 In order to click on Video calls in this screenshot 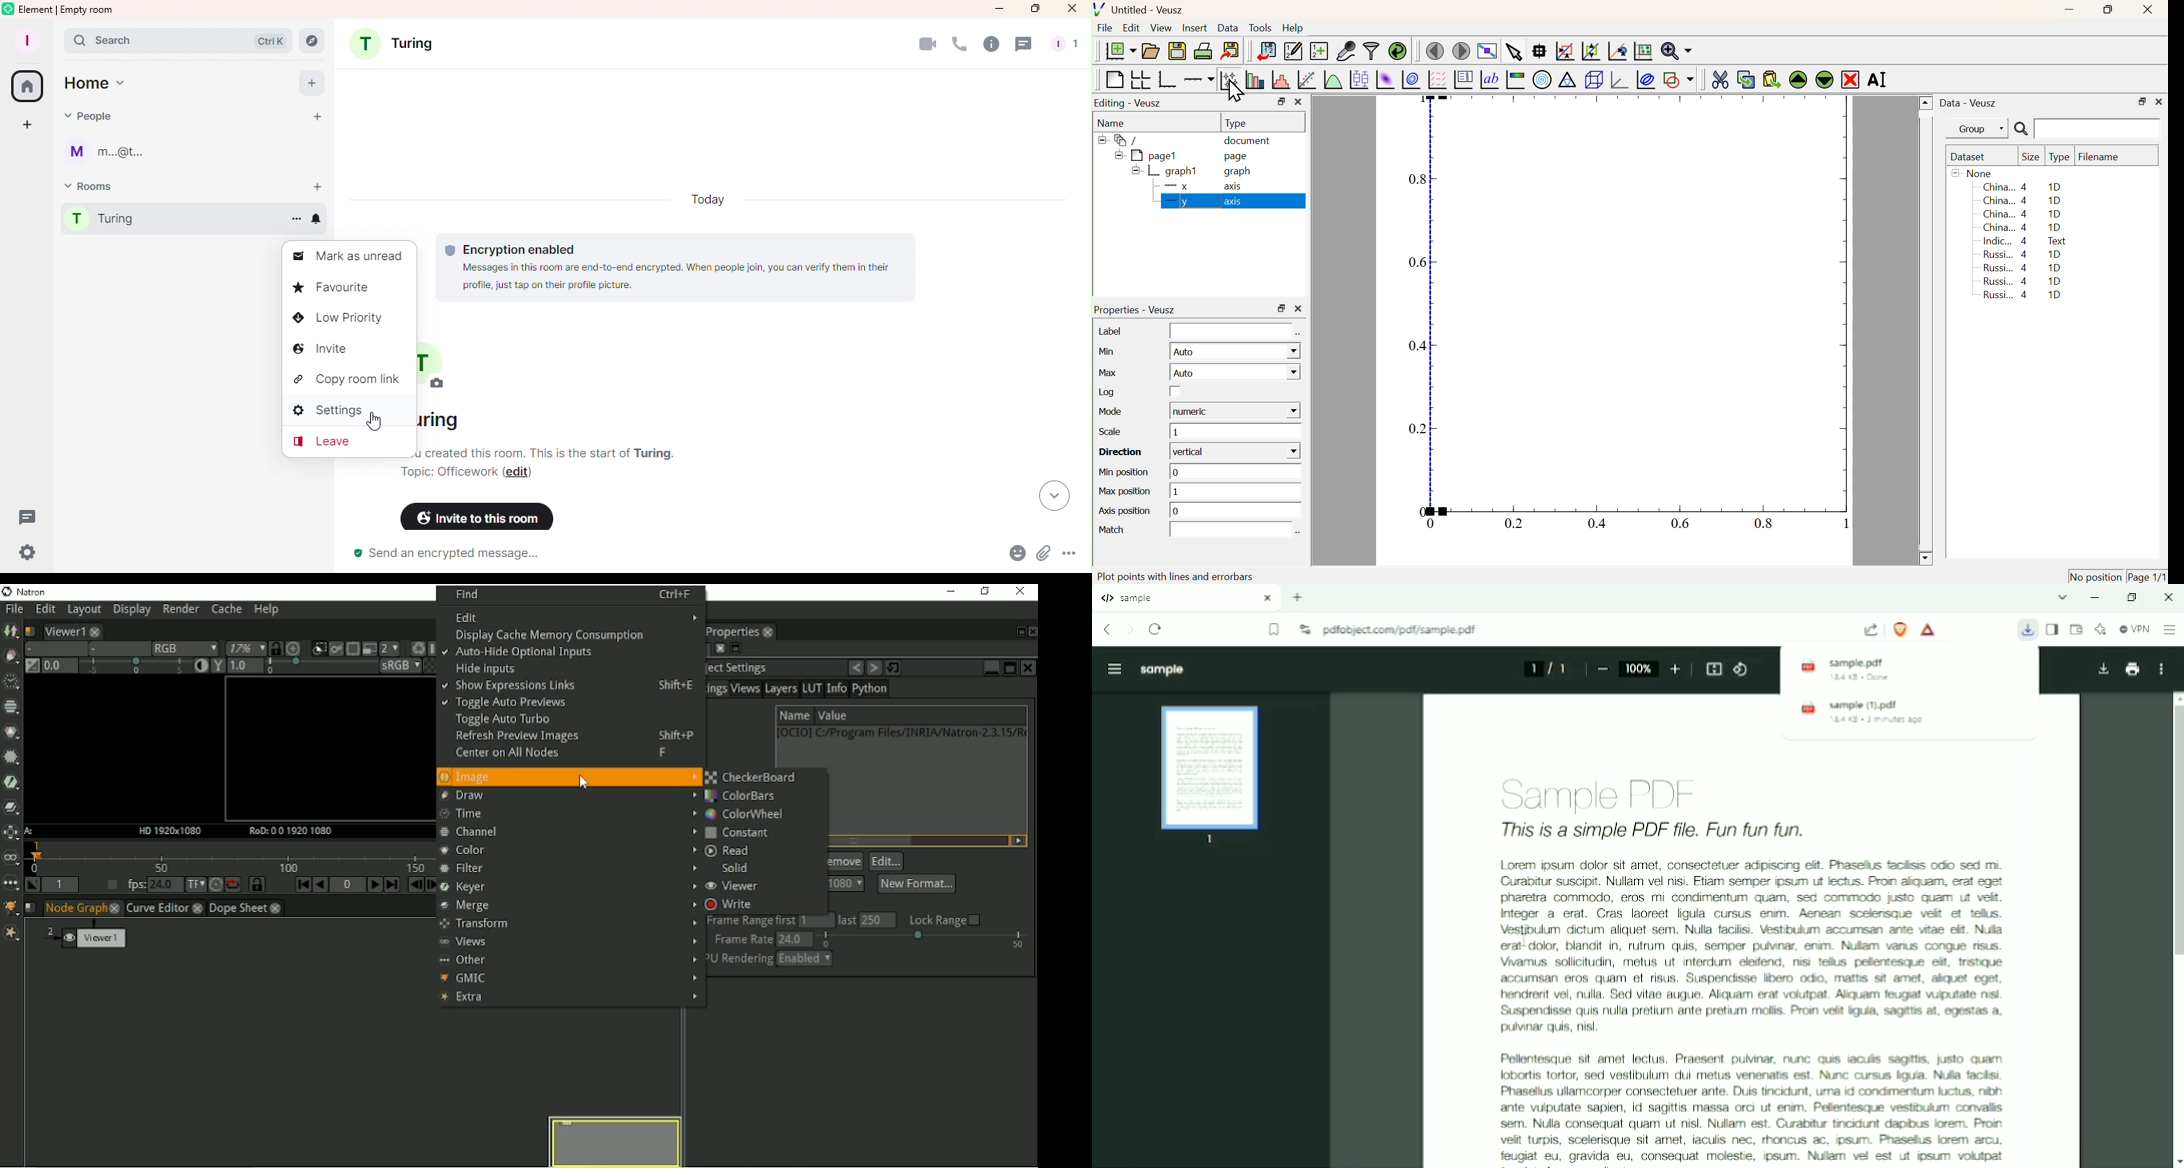, I will do `click(927, 46)`.